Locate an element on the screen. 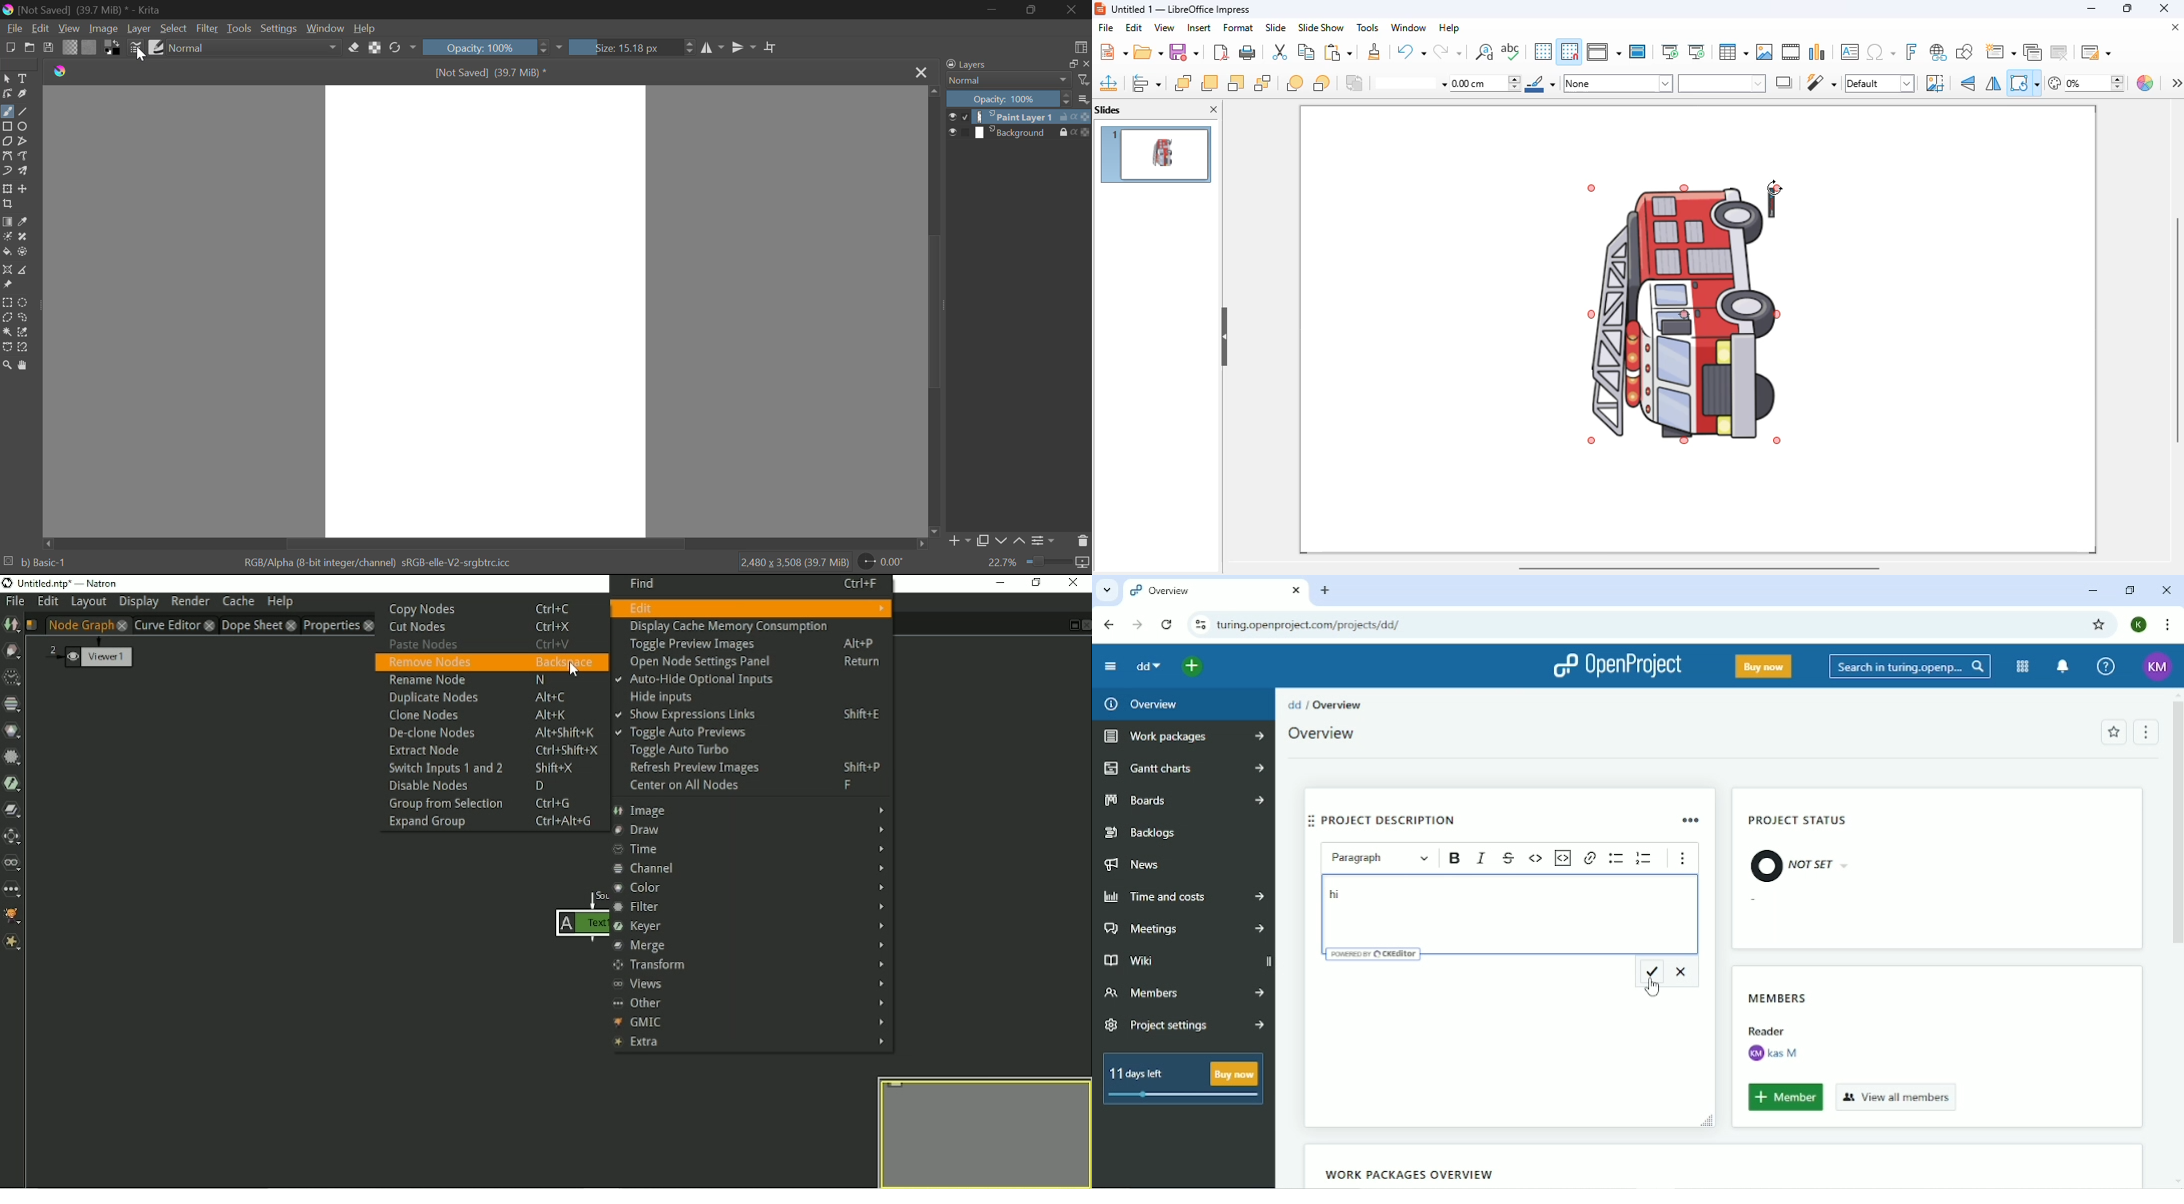 The image size is (2184, 1204). in front of objects is located at coordinates (1295, 83).